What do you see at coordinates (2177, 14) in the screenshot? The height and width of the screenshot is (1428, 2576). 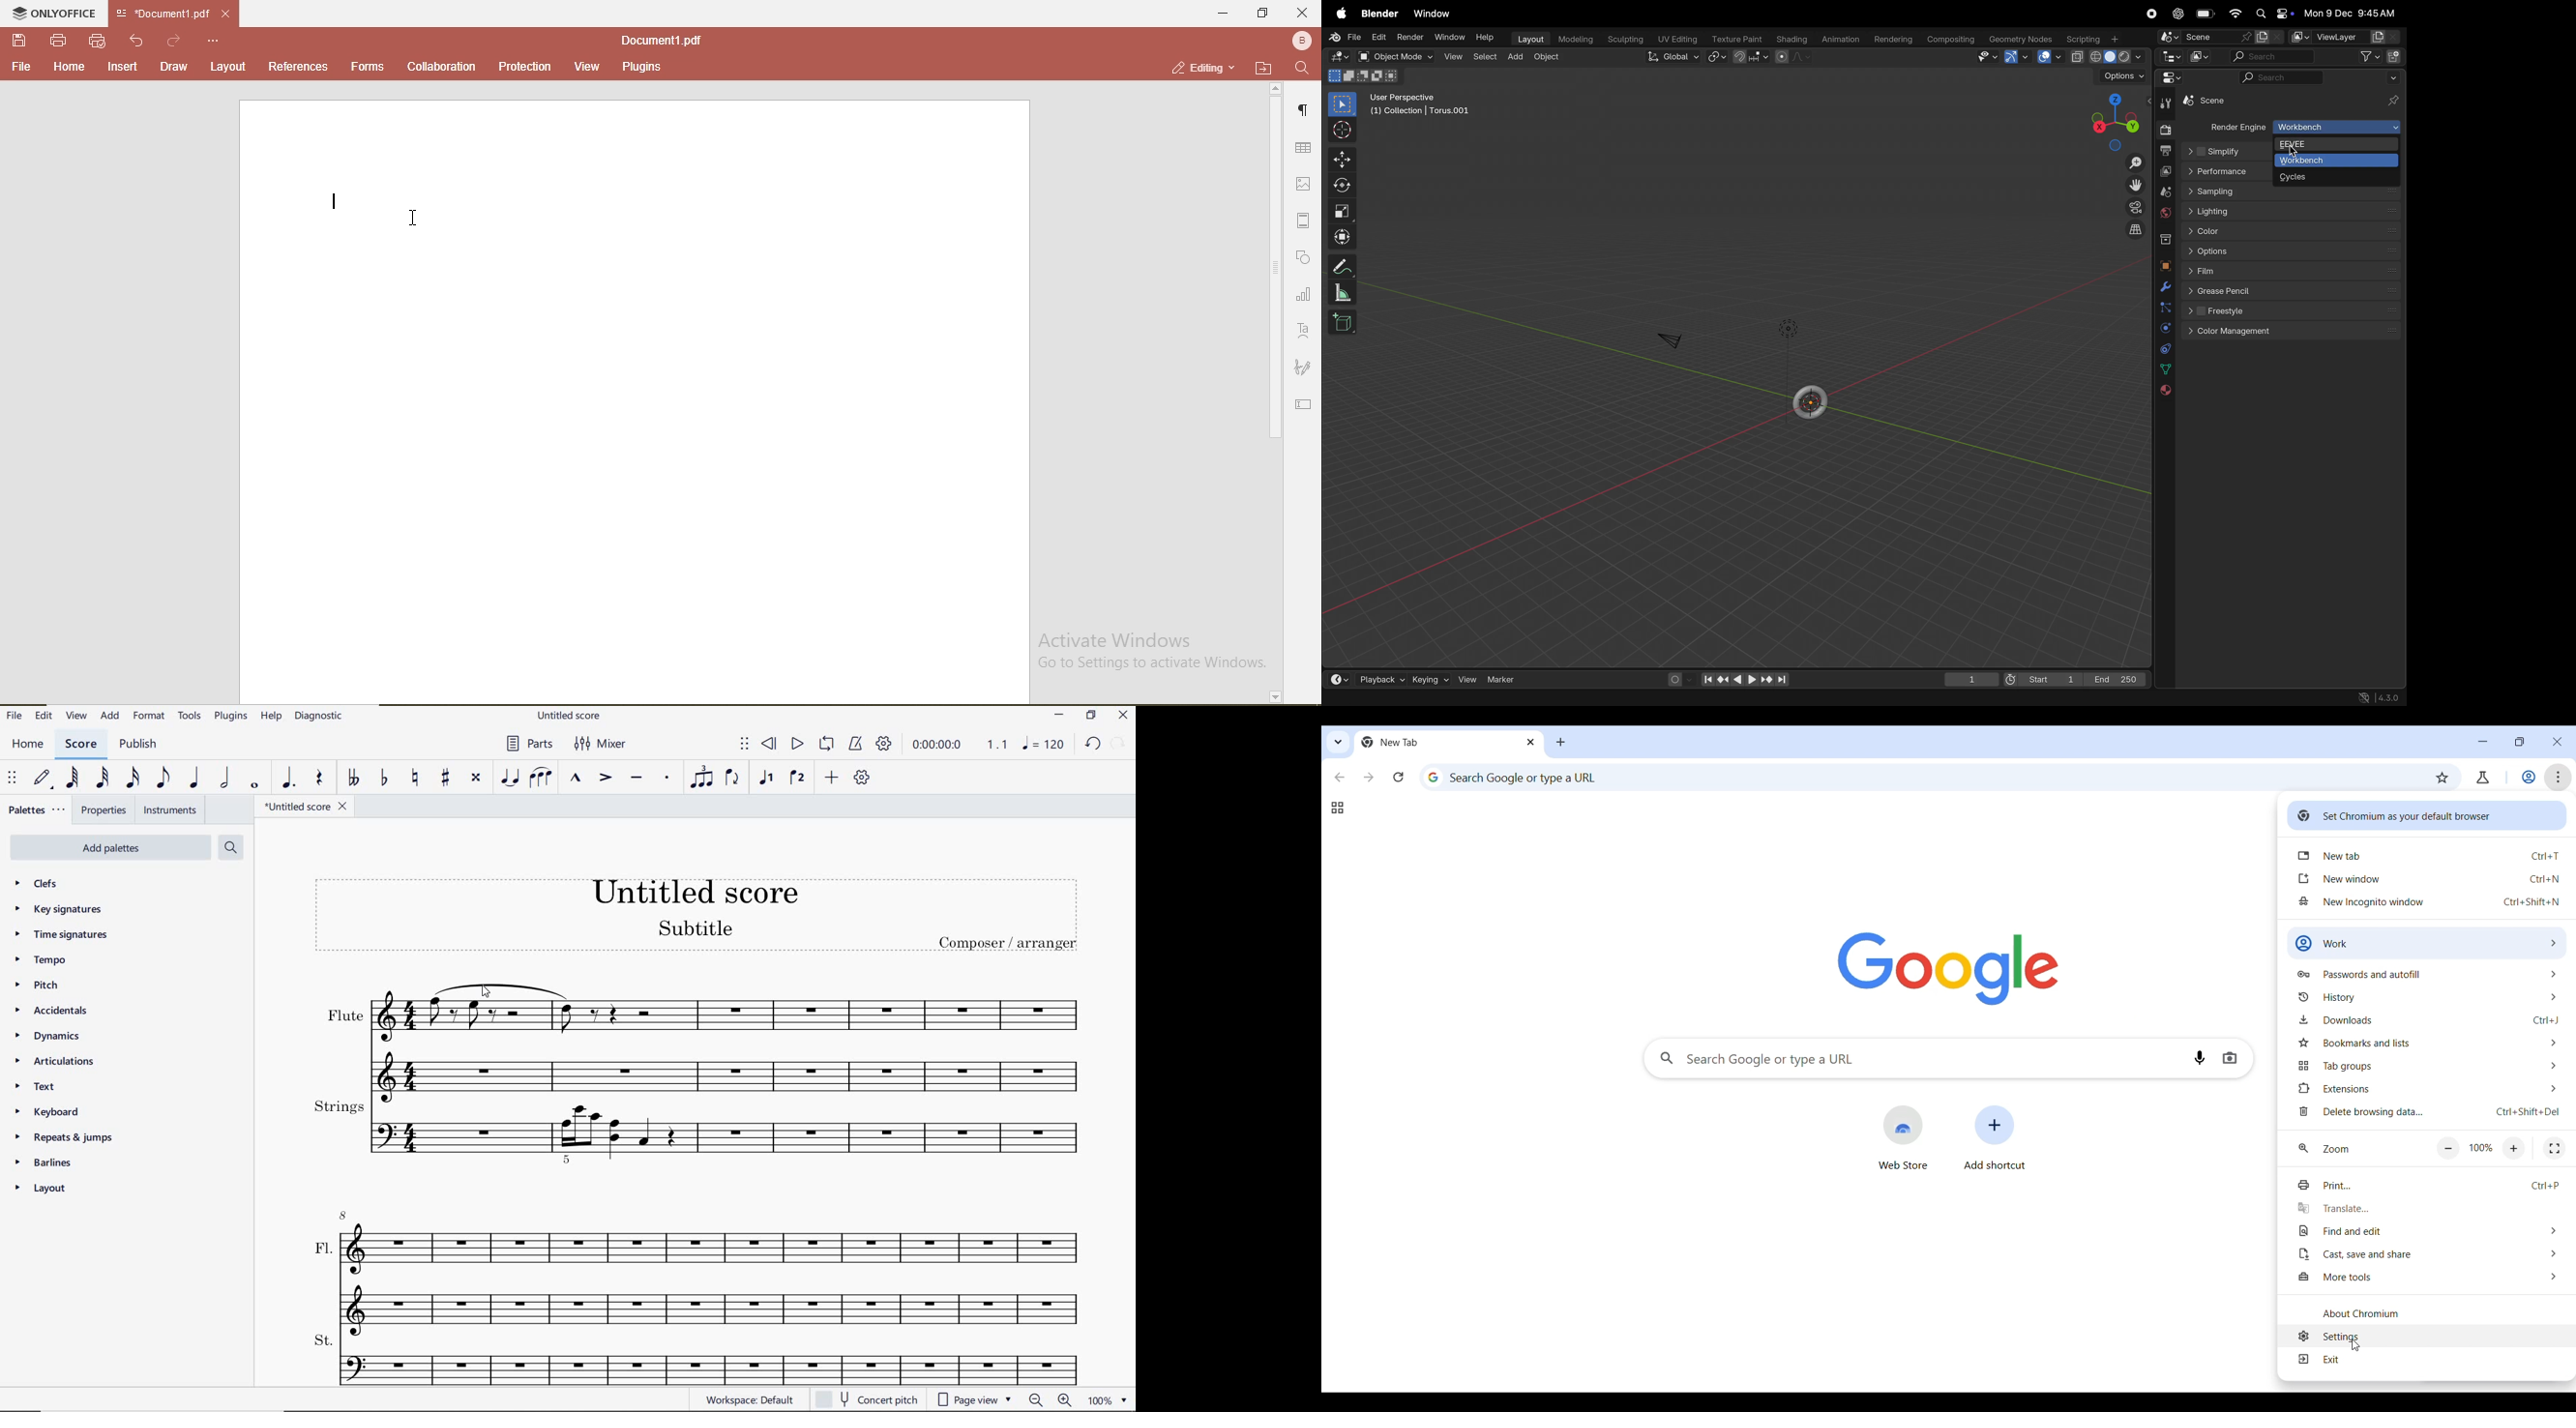 I see `chatgpt` at bounding box center [2177, 14].